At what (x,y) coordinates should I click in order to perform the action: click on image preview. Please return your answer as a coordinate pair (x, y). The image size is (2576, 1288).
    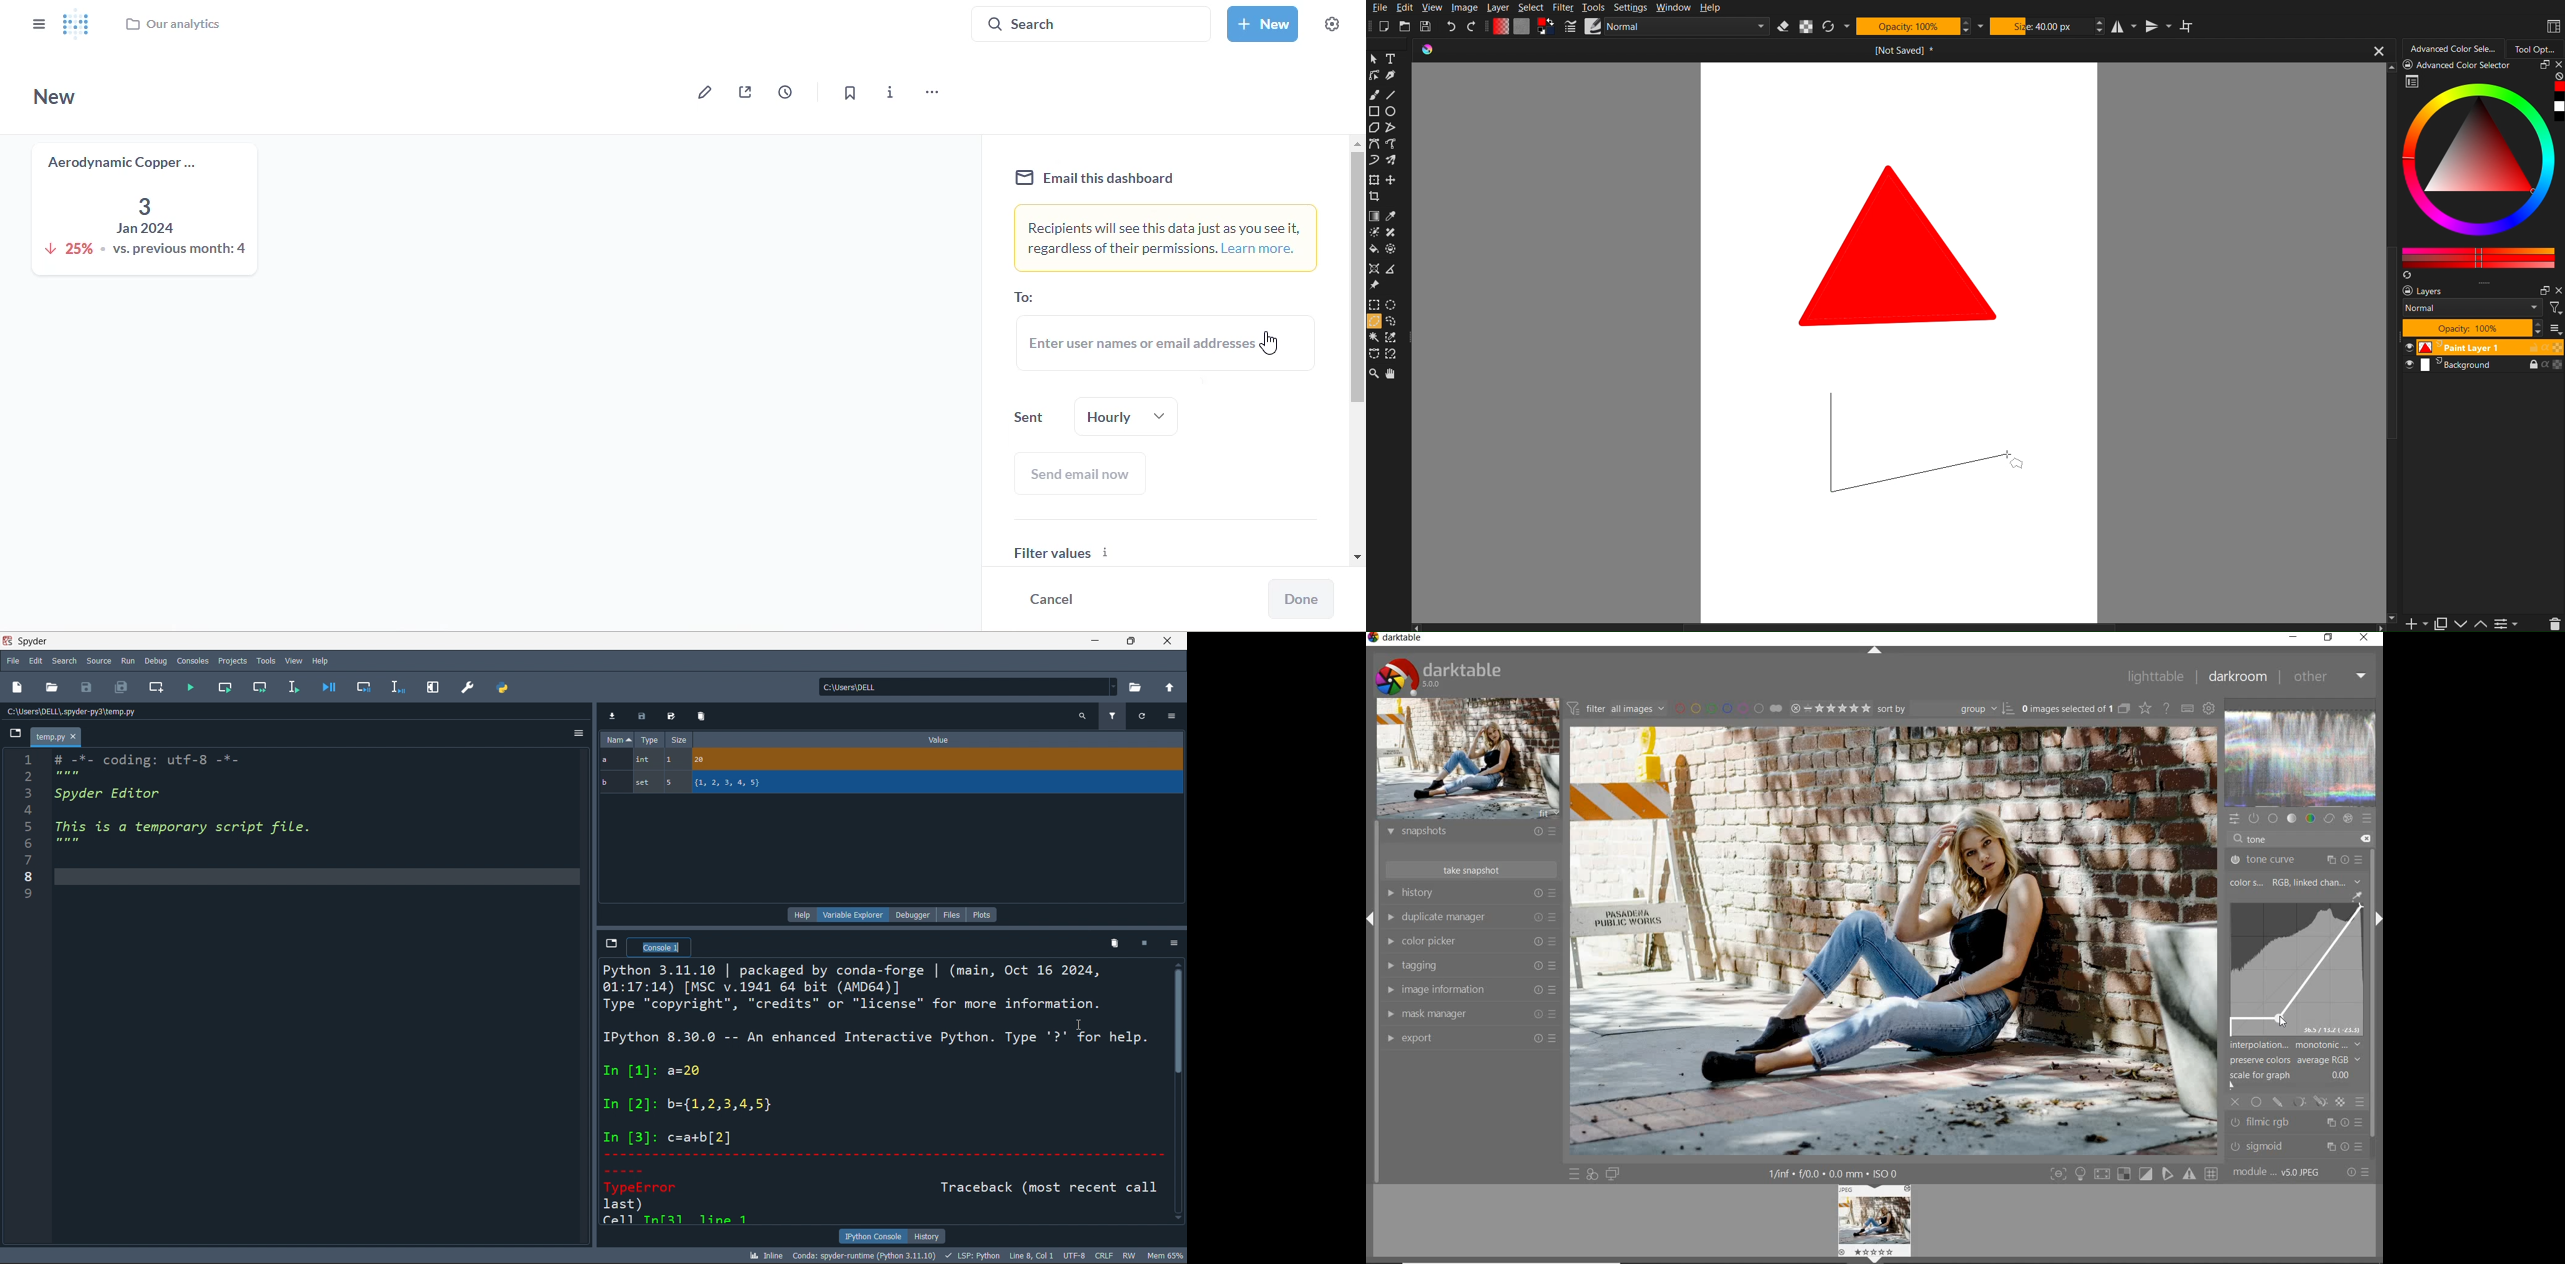
    Looking at the image, I should click on (1467, 759).